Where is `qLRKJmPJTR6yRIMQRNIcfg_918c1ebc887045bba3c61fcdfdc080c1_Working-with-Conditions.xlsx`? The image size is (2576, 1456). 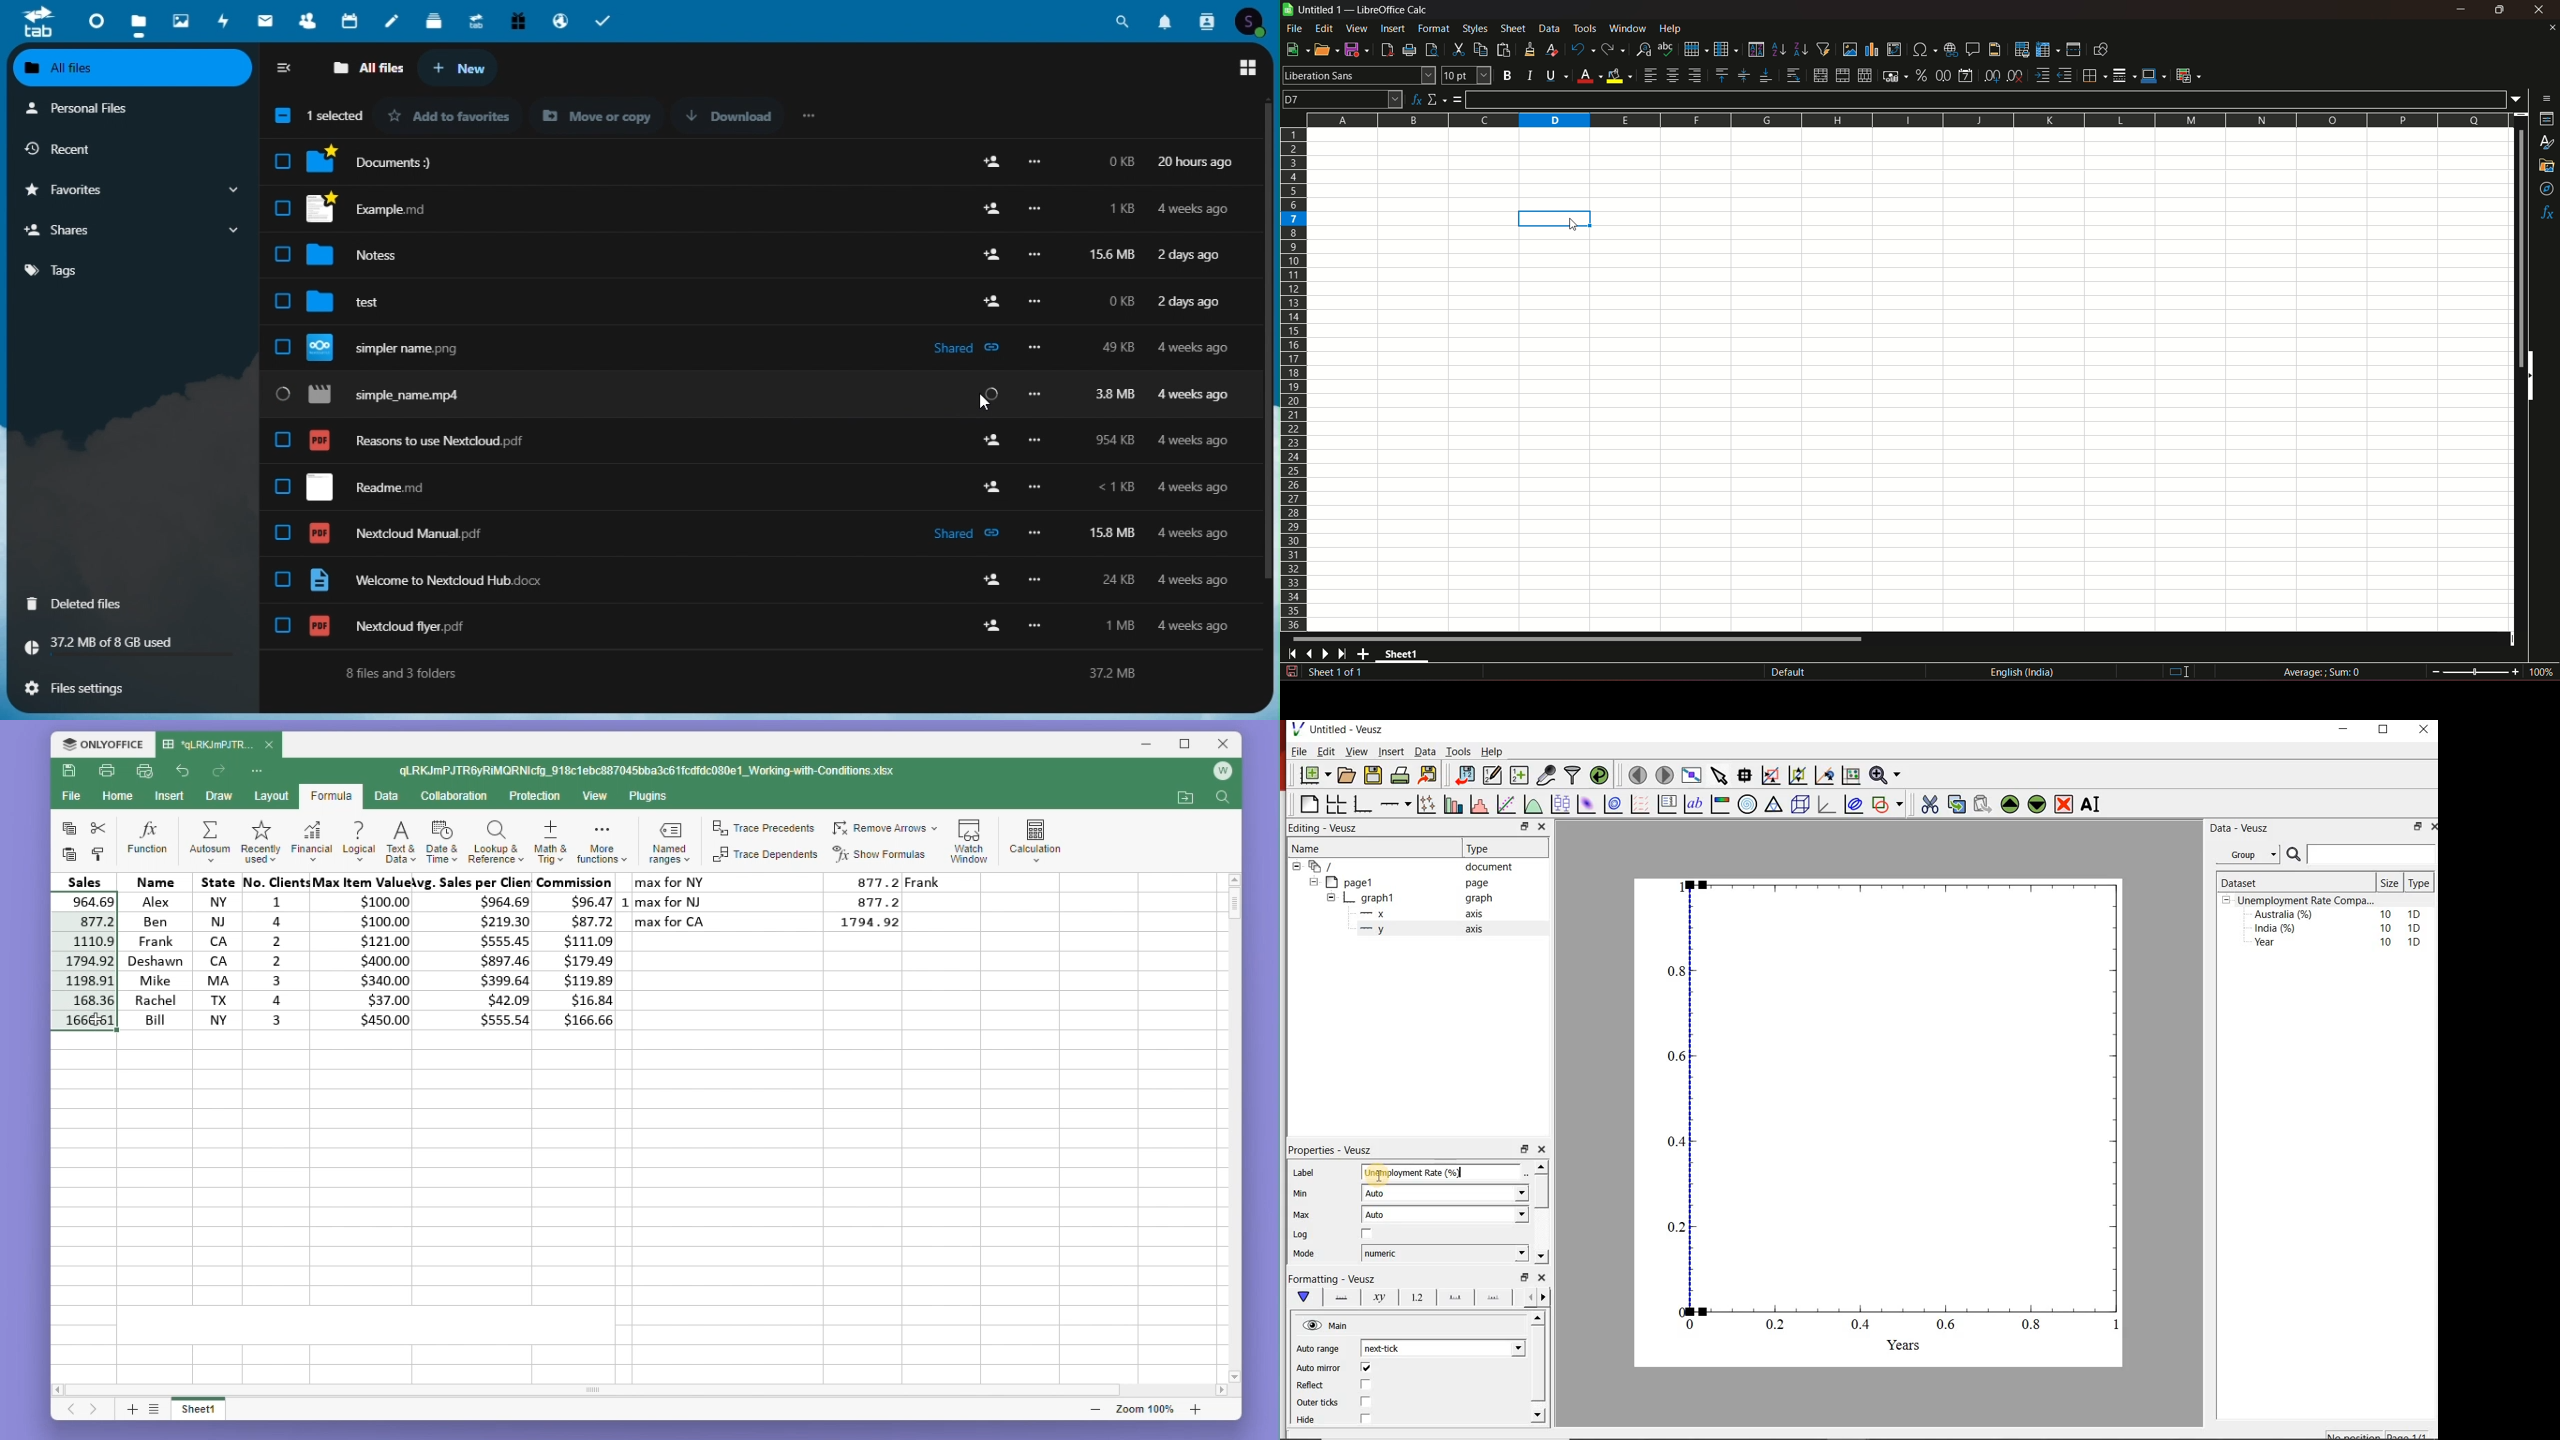
qLRKJmPJTR6yRIMQRNIcfg_918c1ebc887045bba3c61fcdfdc080c1_Working-with-Conditions.xlsx is located at coordinates (651, 769).